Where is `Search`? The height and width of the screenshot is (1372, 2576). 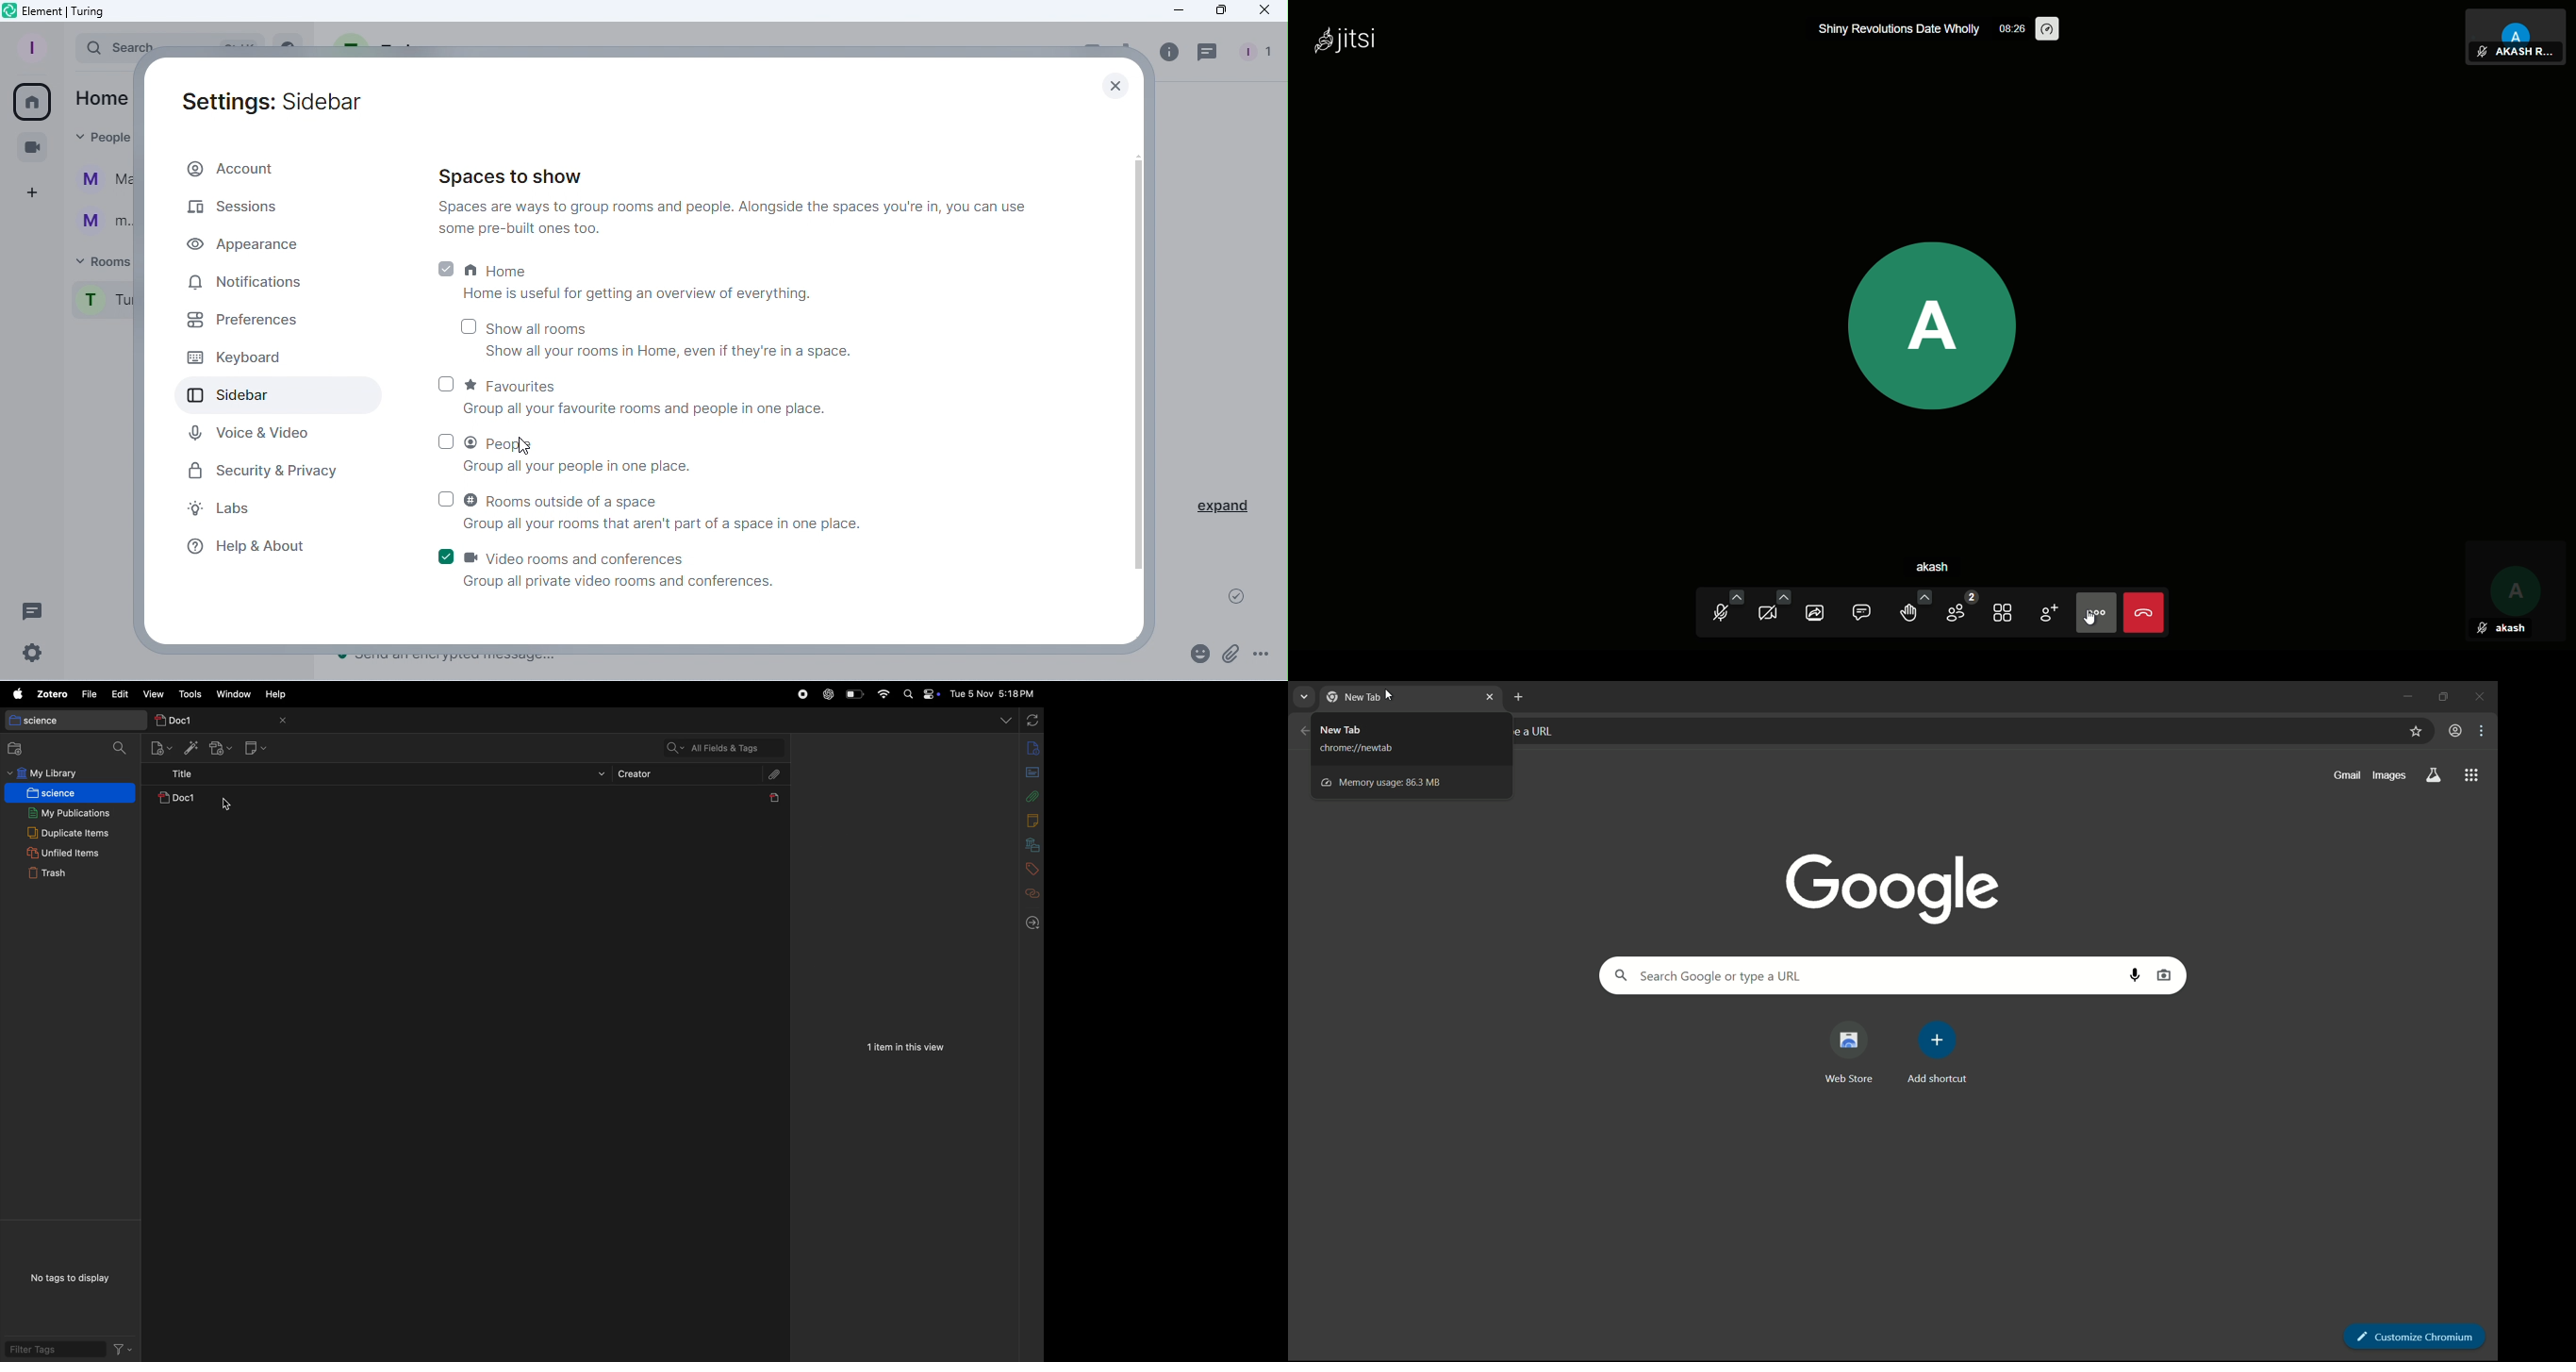
Search is located at coordinates (102, 49).